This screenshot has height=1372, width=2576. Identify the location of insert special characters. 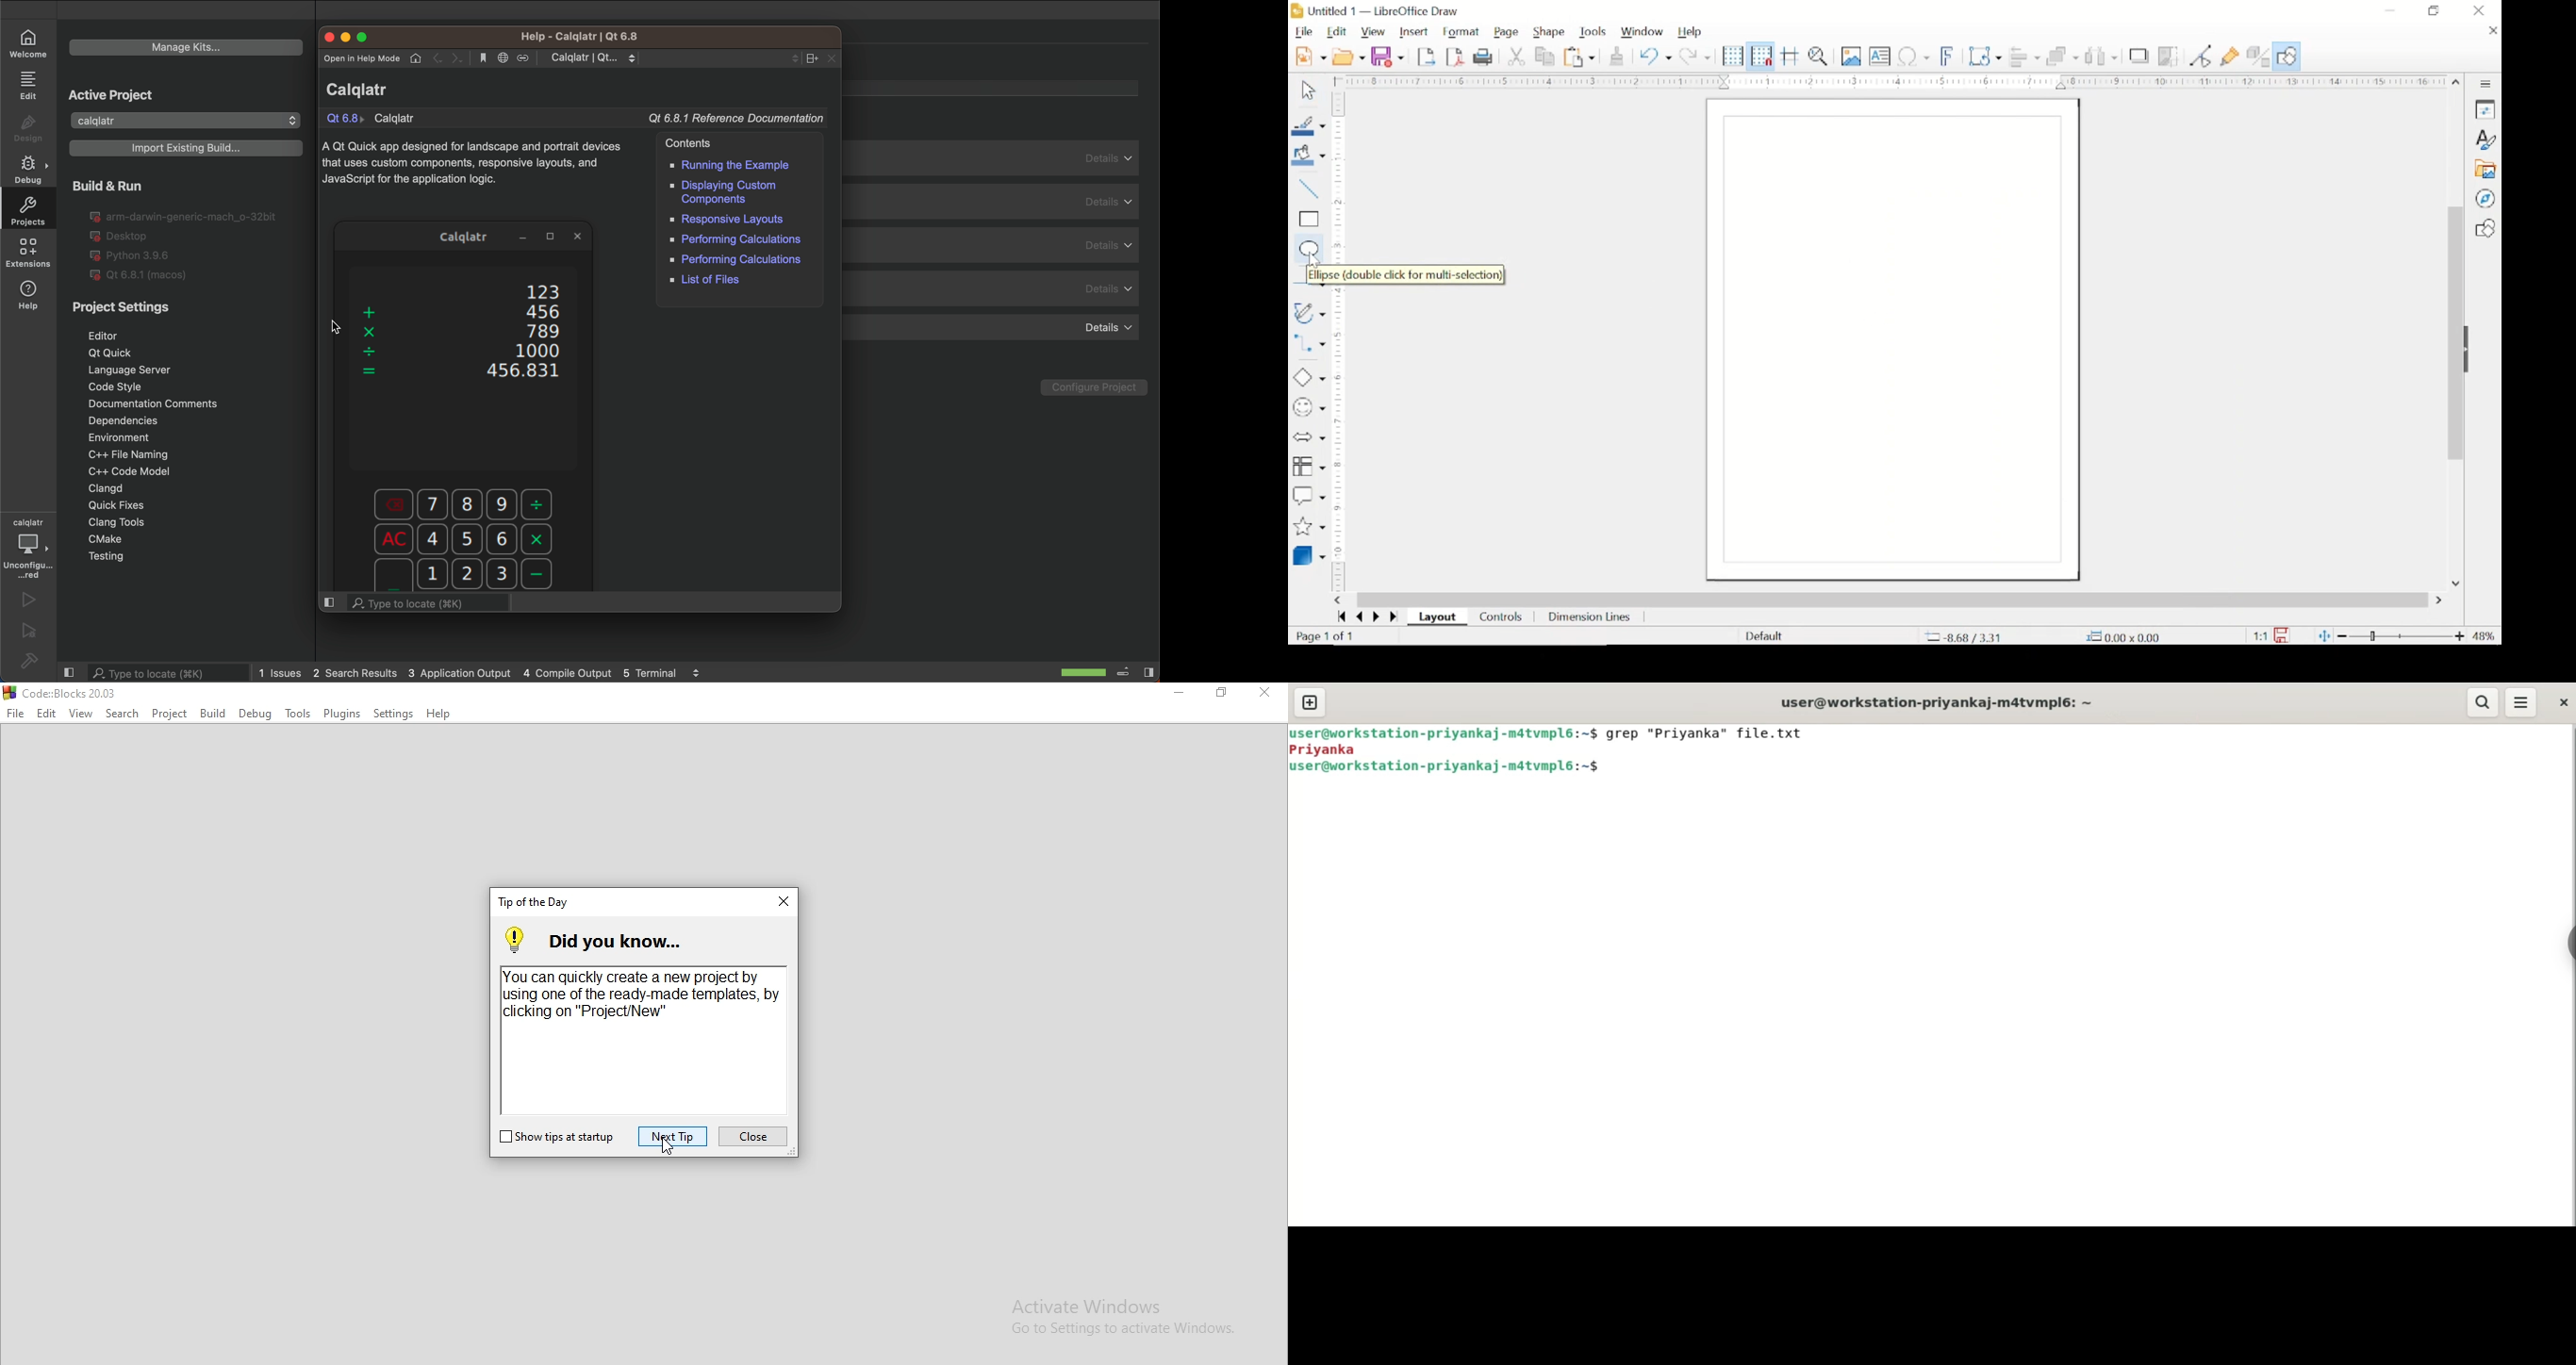
(1914, 56).